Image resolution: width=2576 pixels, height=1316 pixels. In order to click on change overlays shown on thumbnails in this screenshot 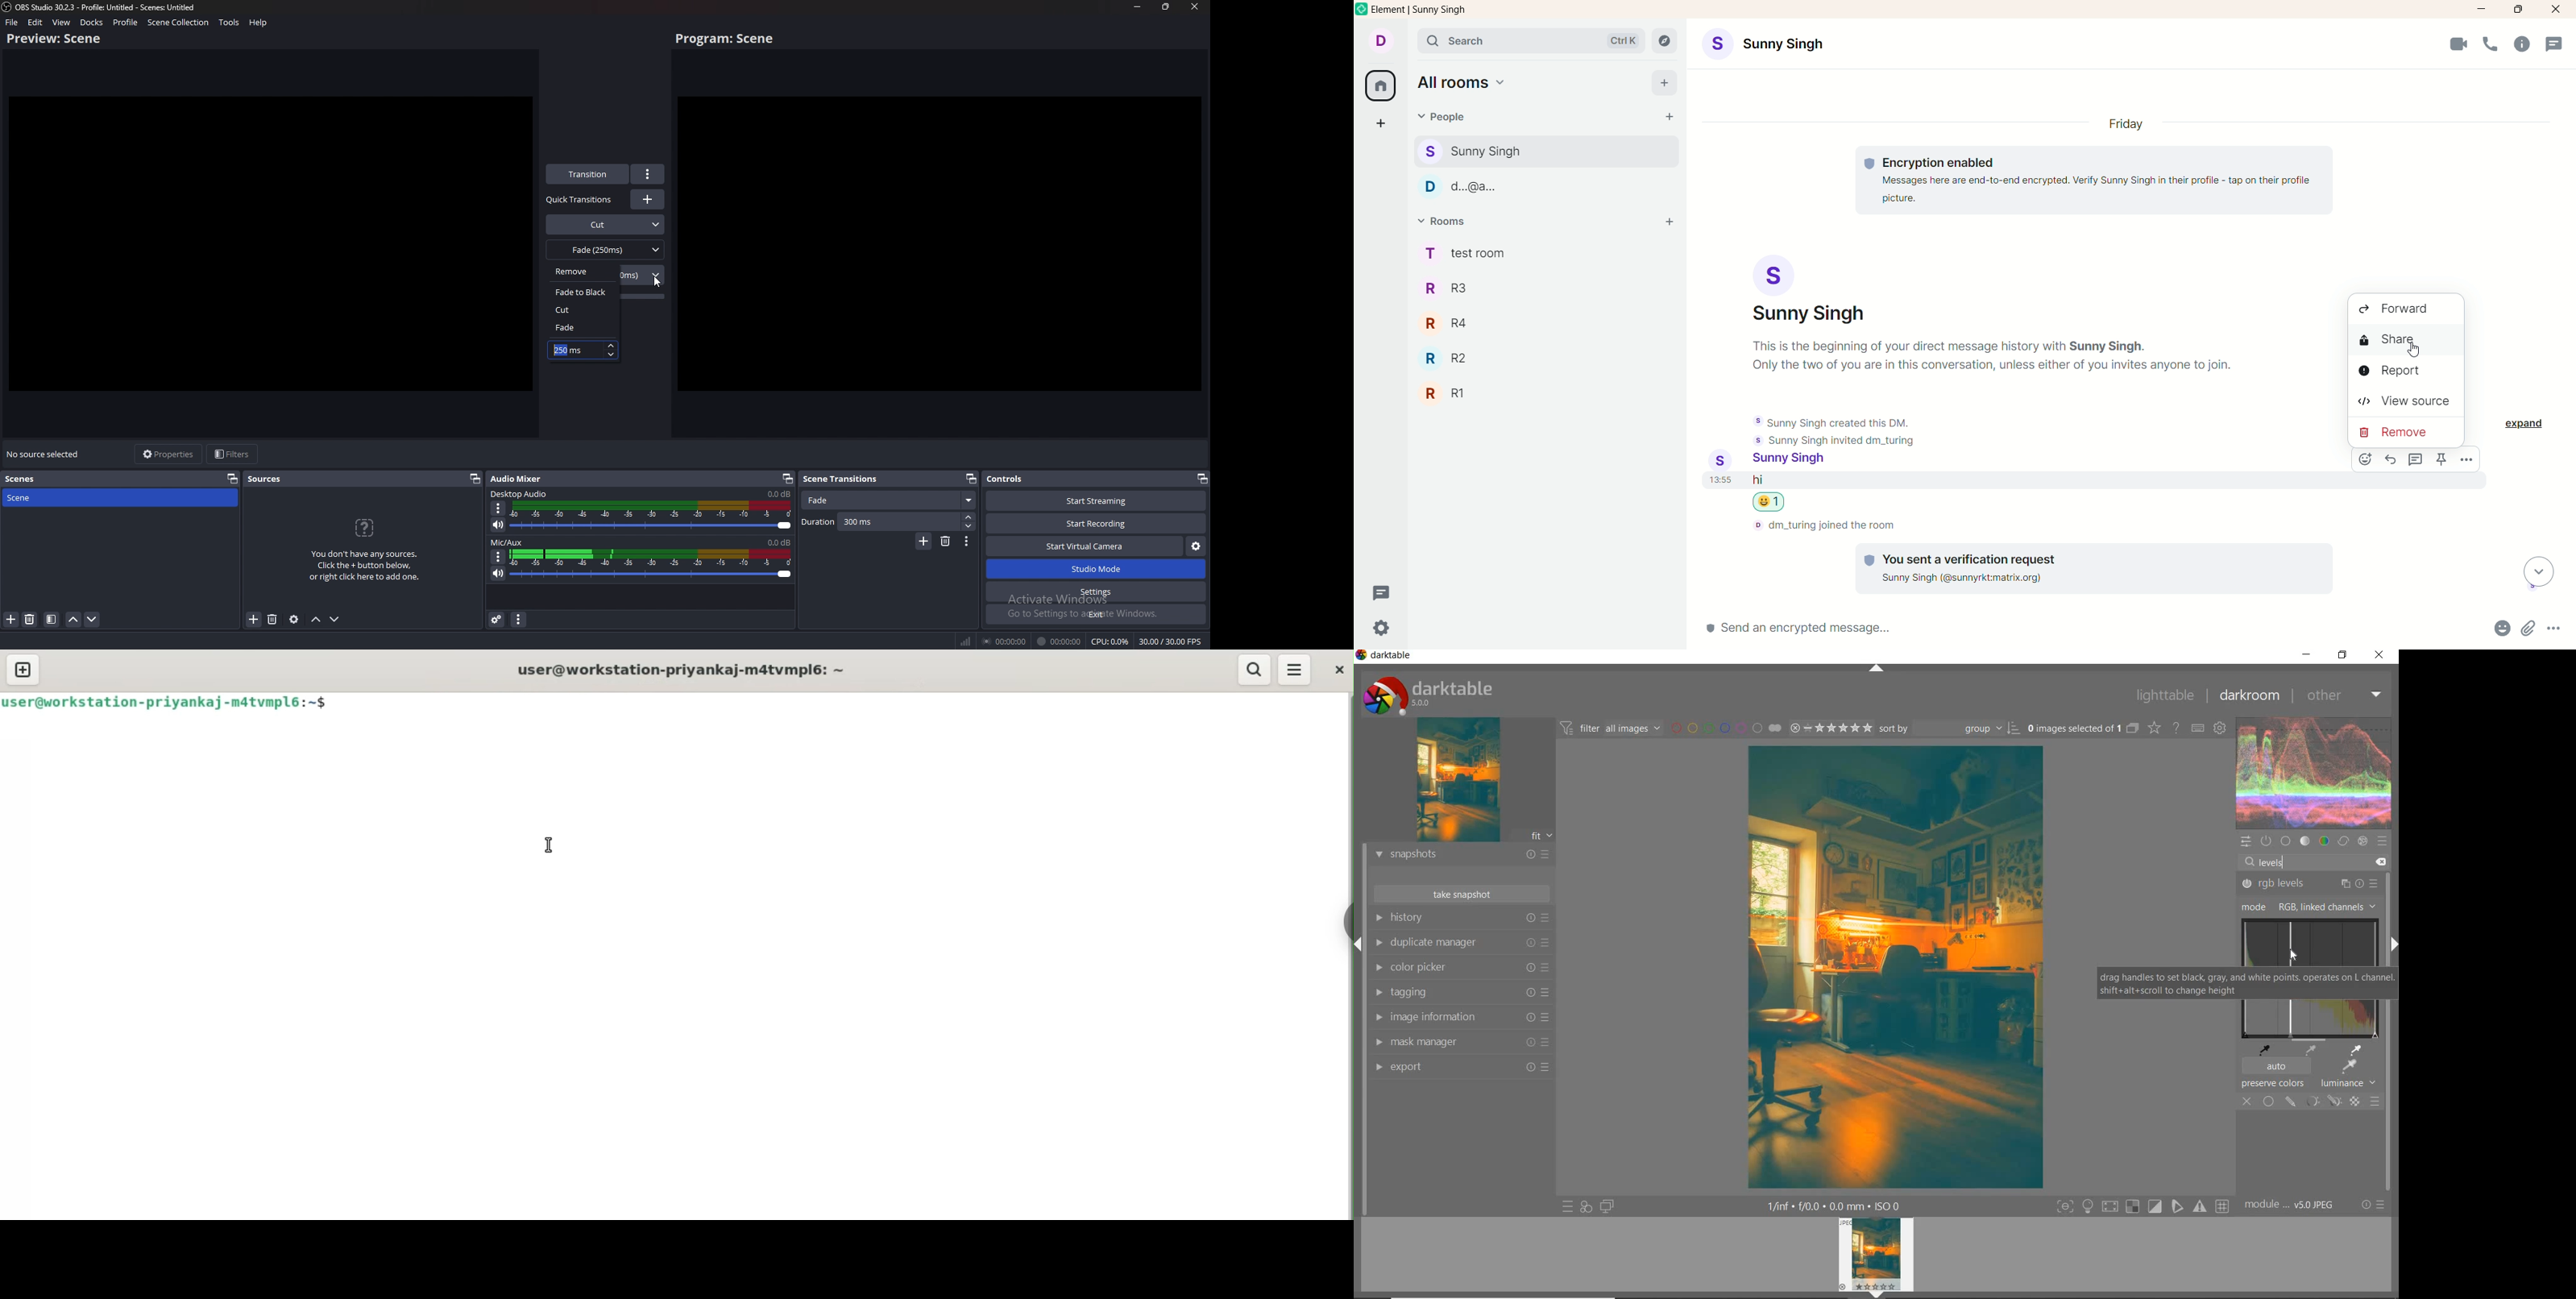, I will do `click(2155, 729)`.